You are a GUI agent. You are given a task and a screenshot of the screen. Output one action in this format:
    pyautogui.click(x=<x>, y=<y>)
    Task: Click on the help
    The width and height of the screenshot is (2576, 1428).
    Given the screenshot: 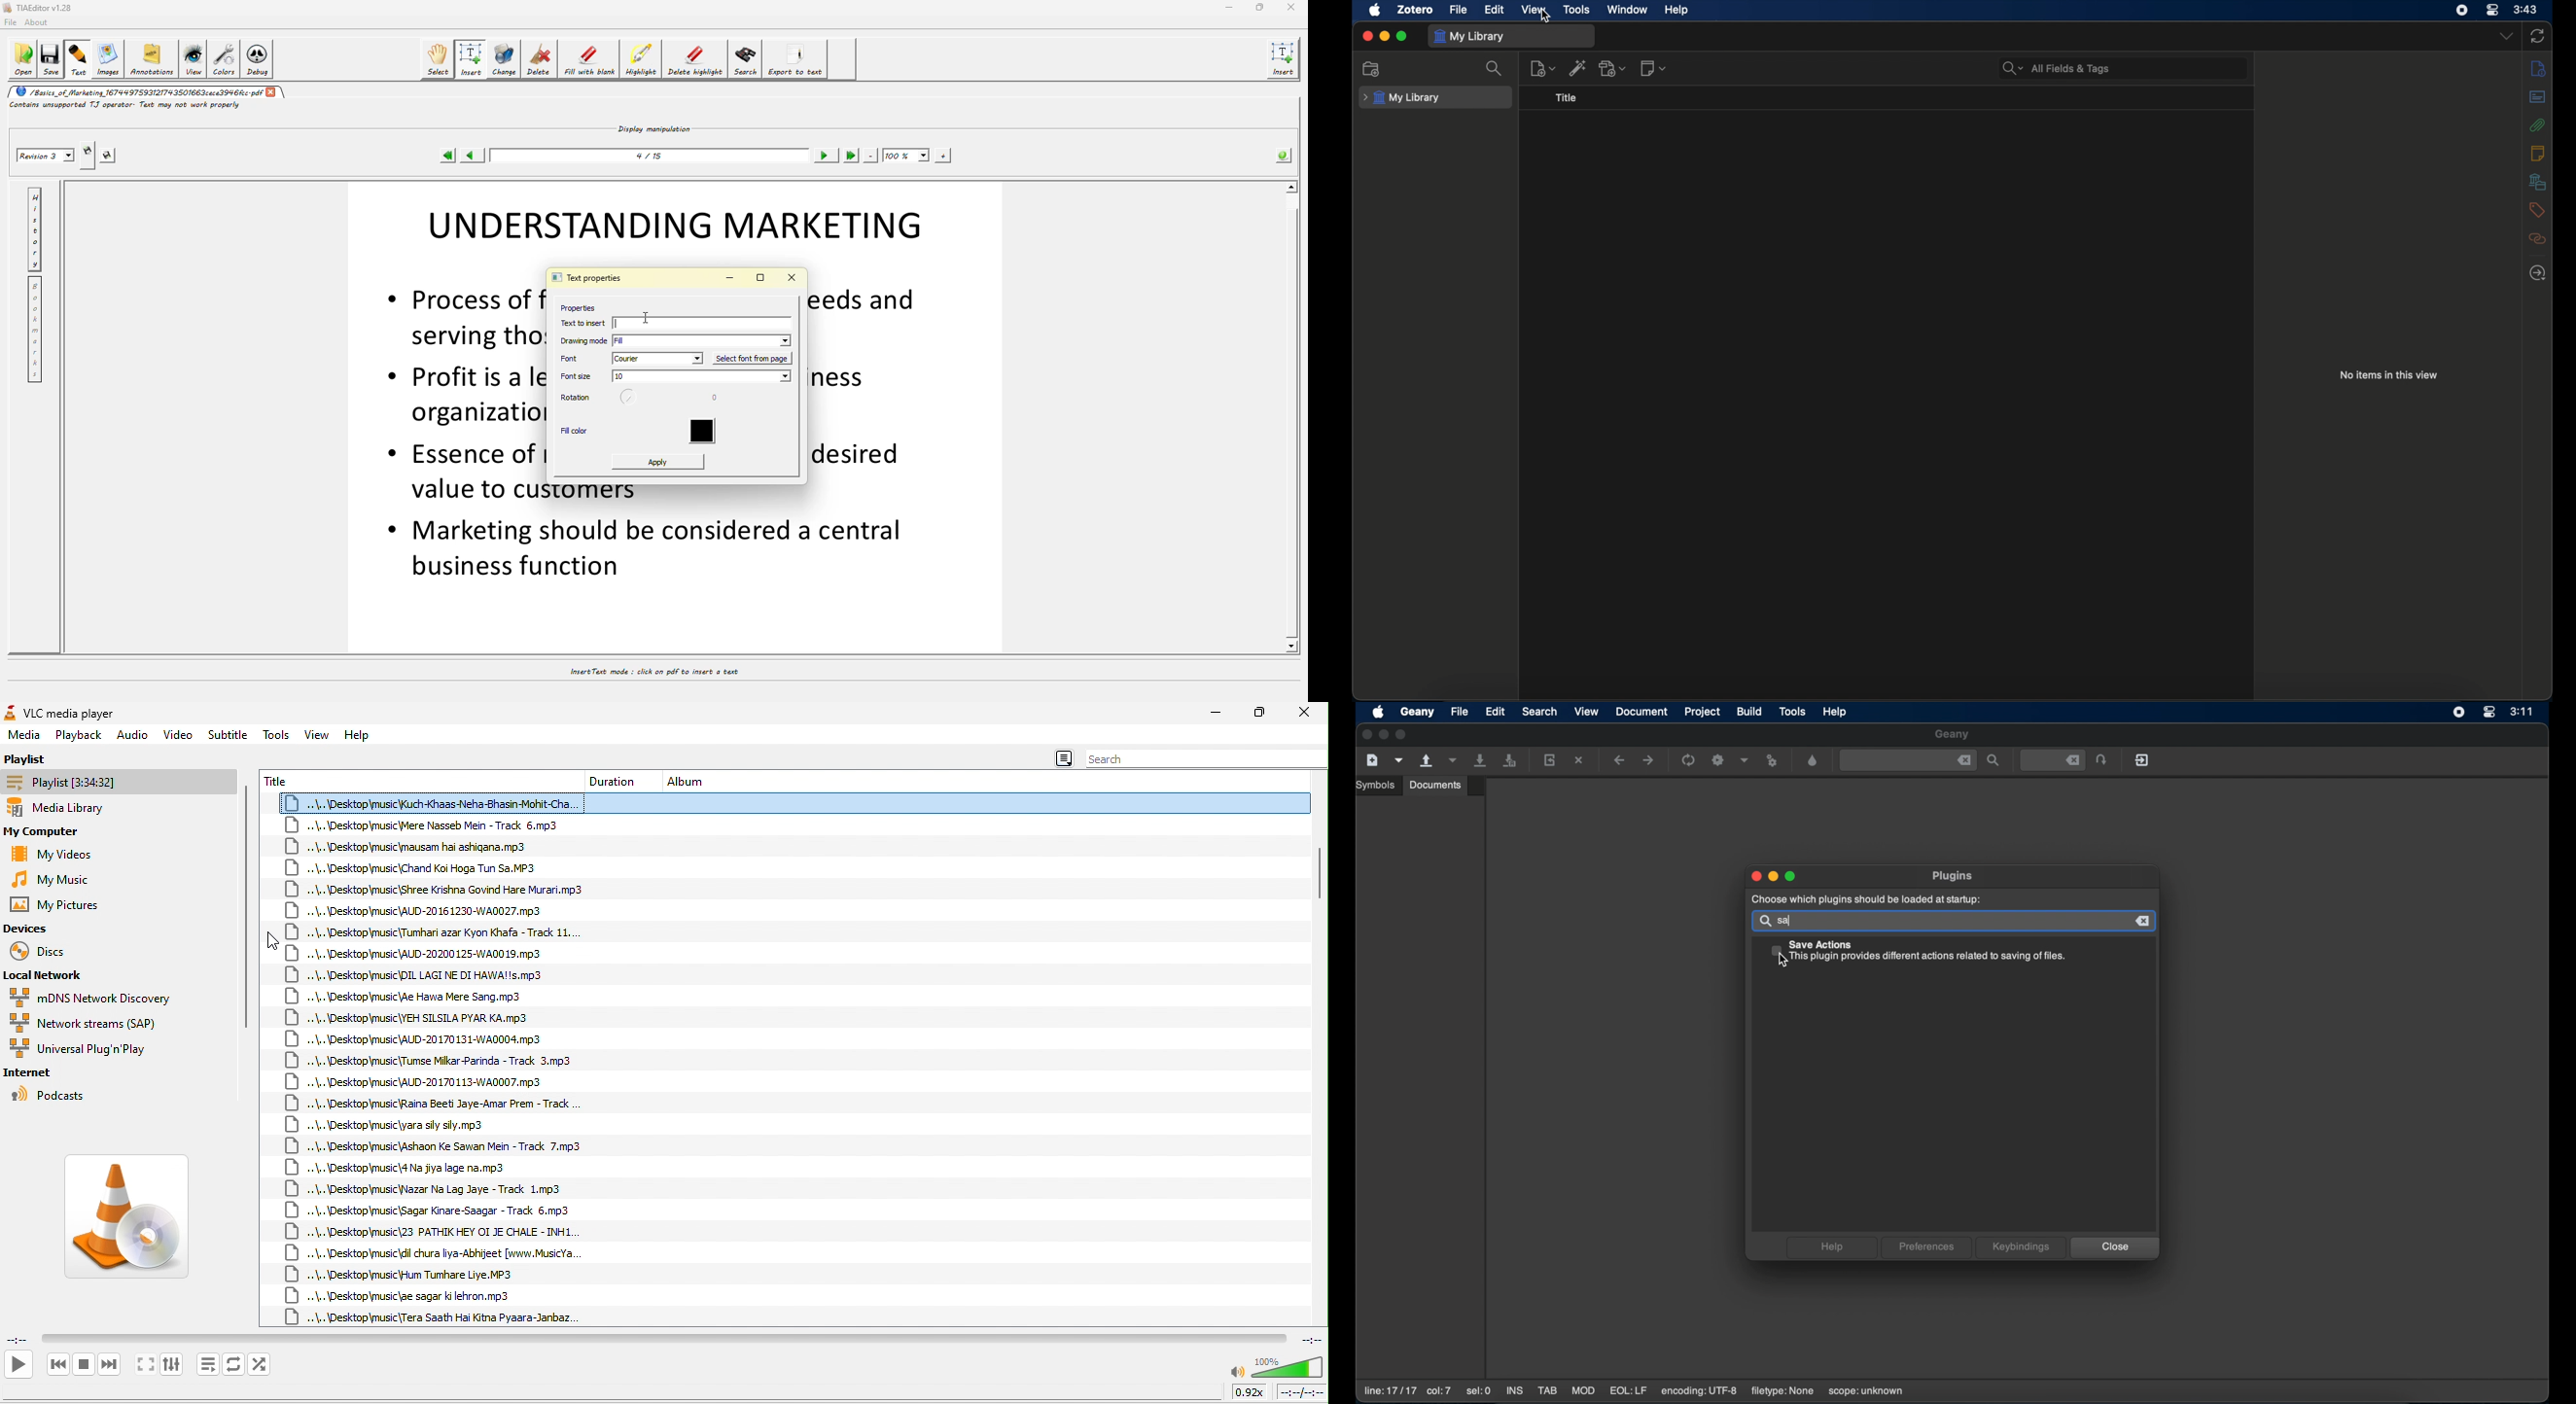 What is the action you would take?
    pyautogui.click(x=1676, y=10)
    